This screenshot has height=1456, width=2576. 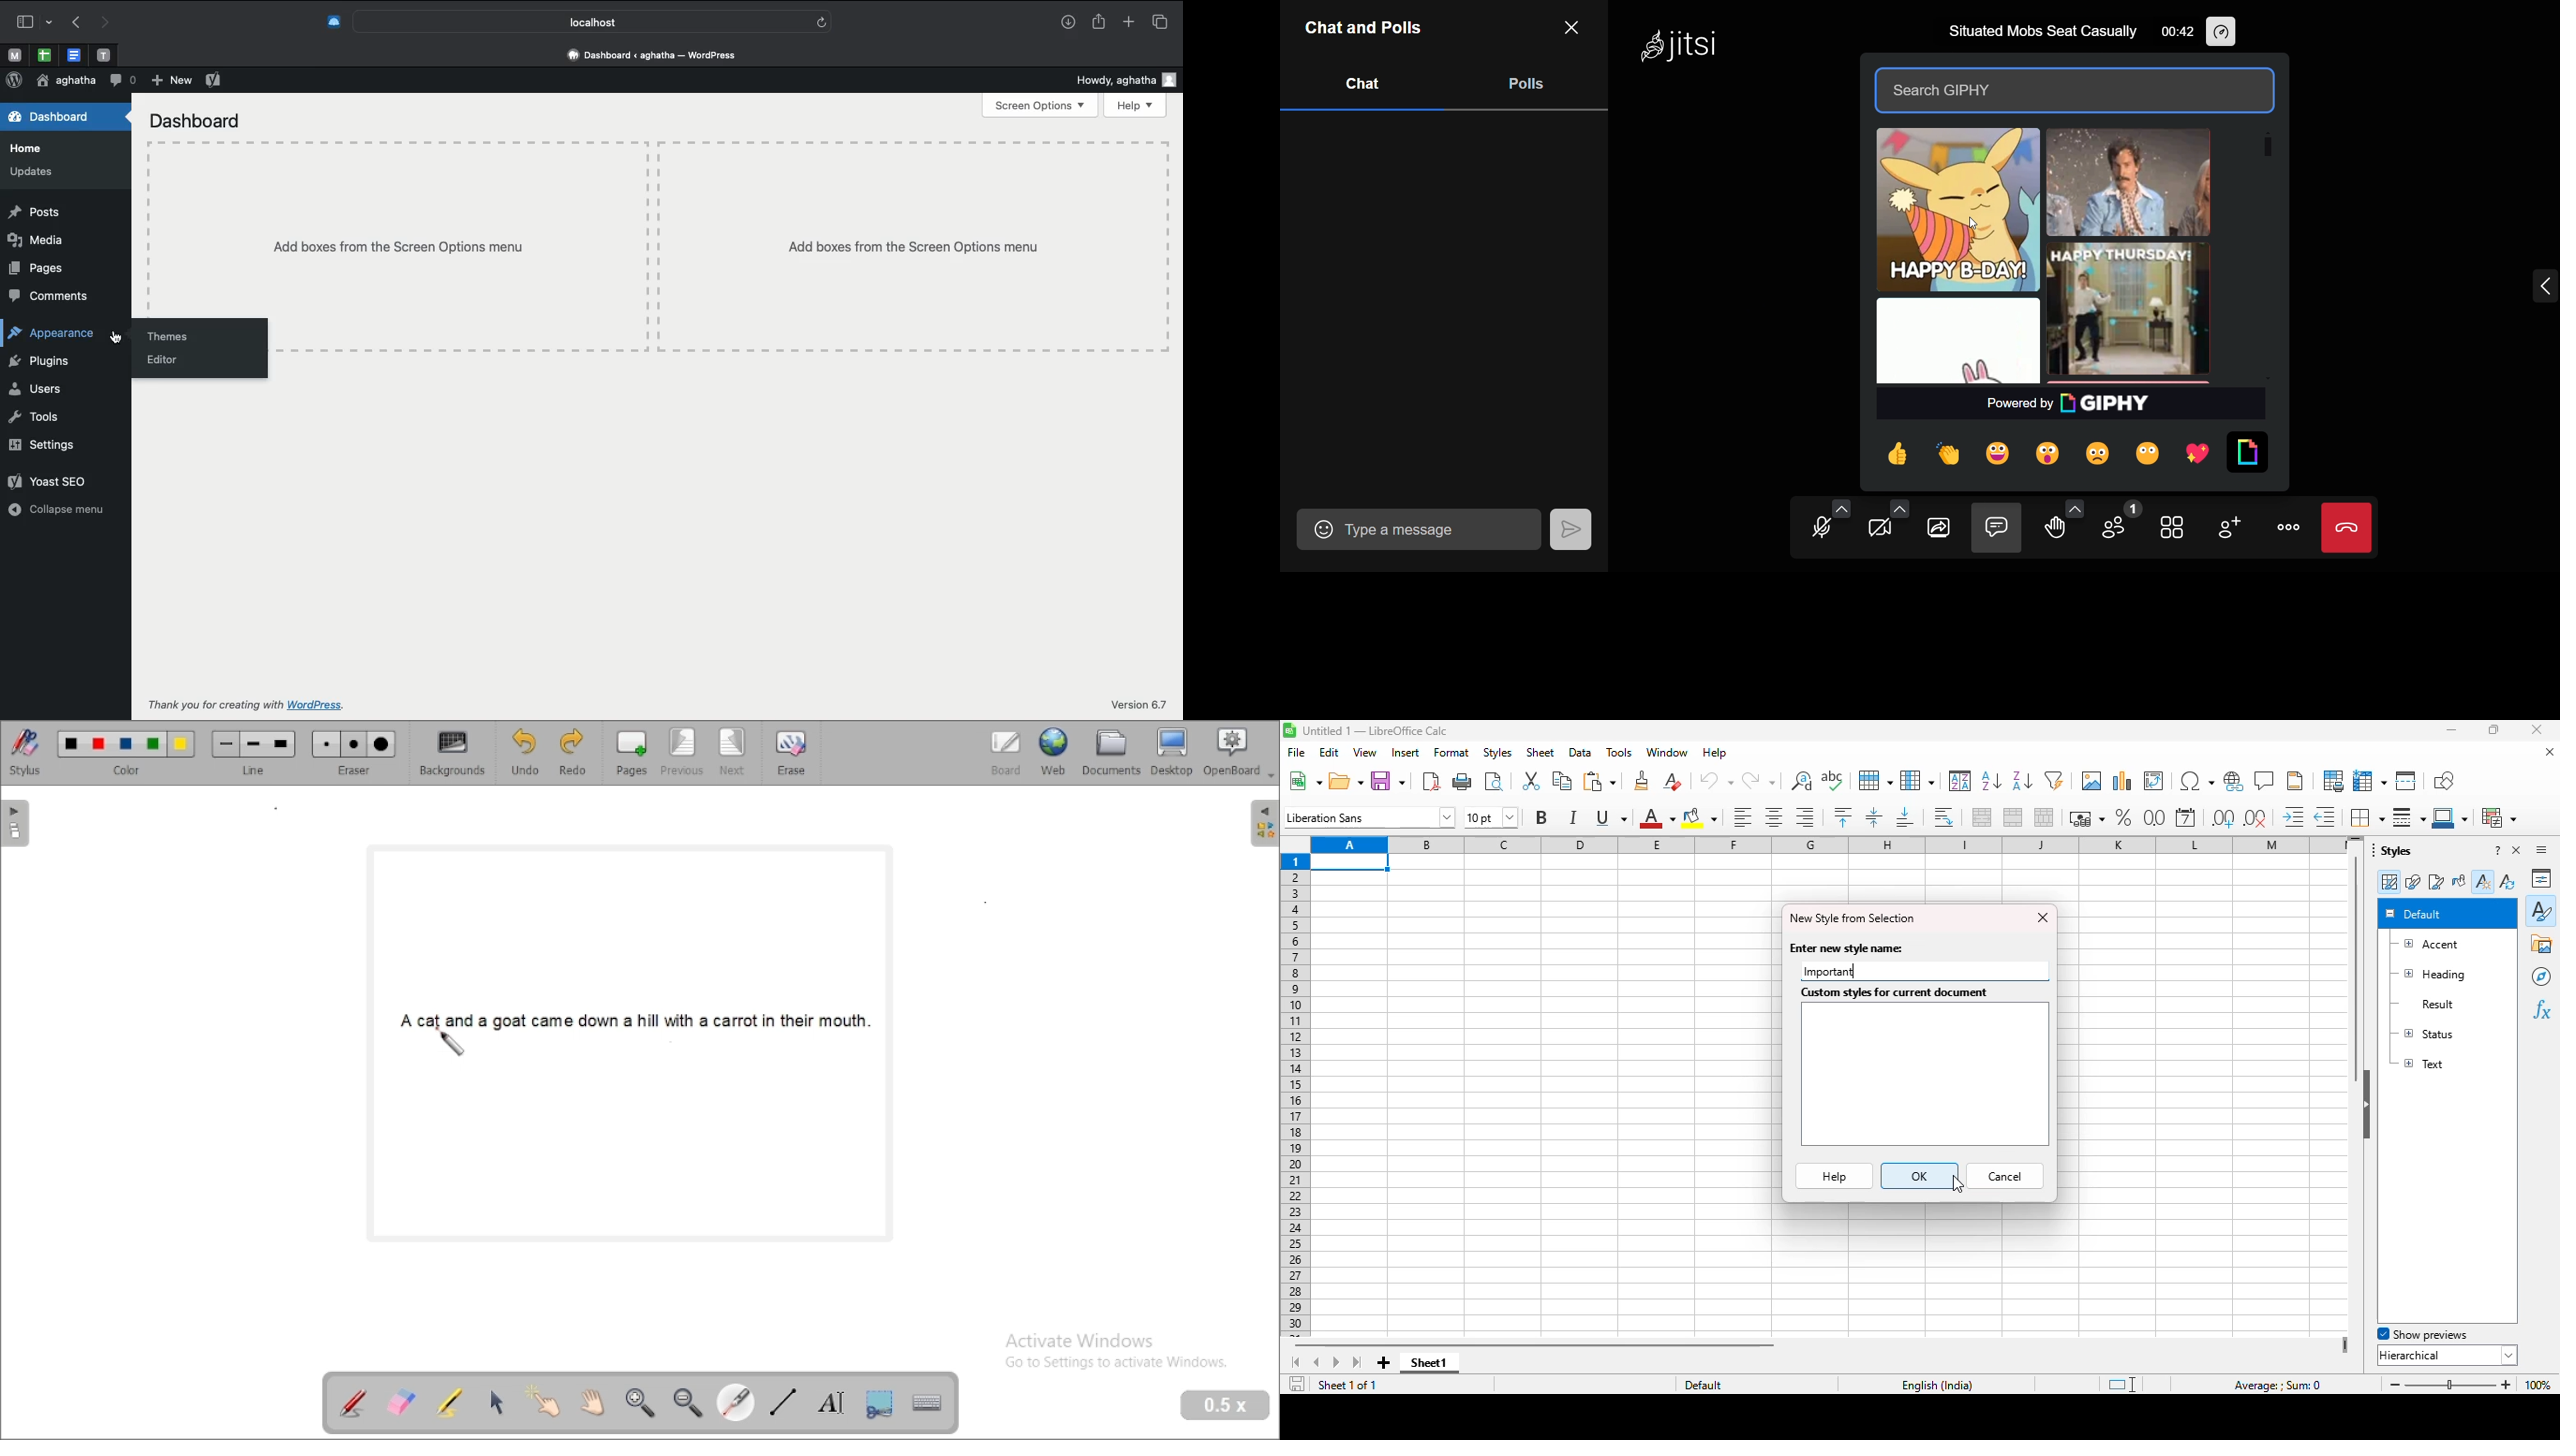 I want to click on result, so click(x=2422, y=1005).